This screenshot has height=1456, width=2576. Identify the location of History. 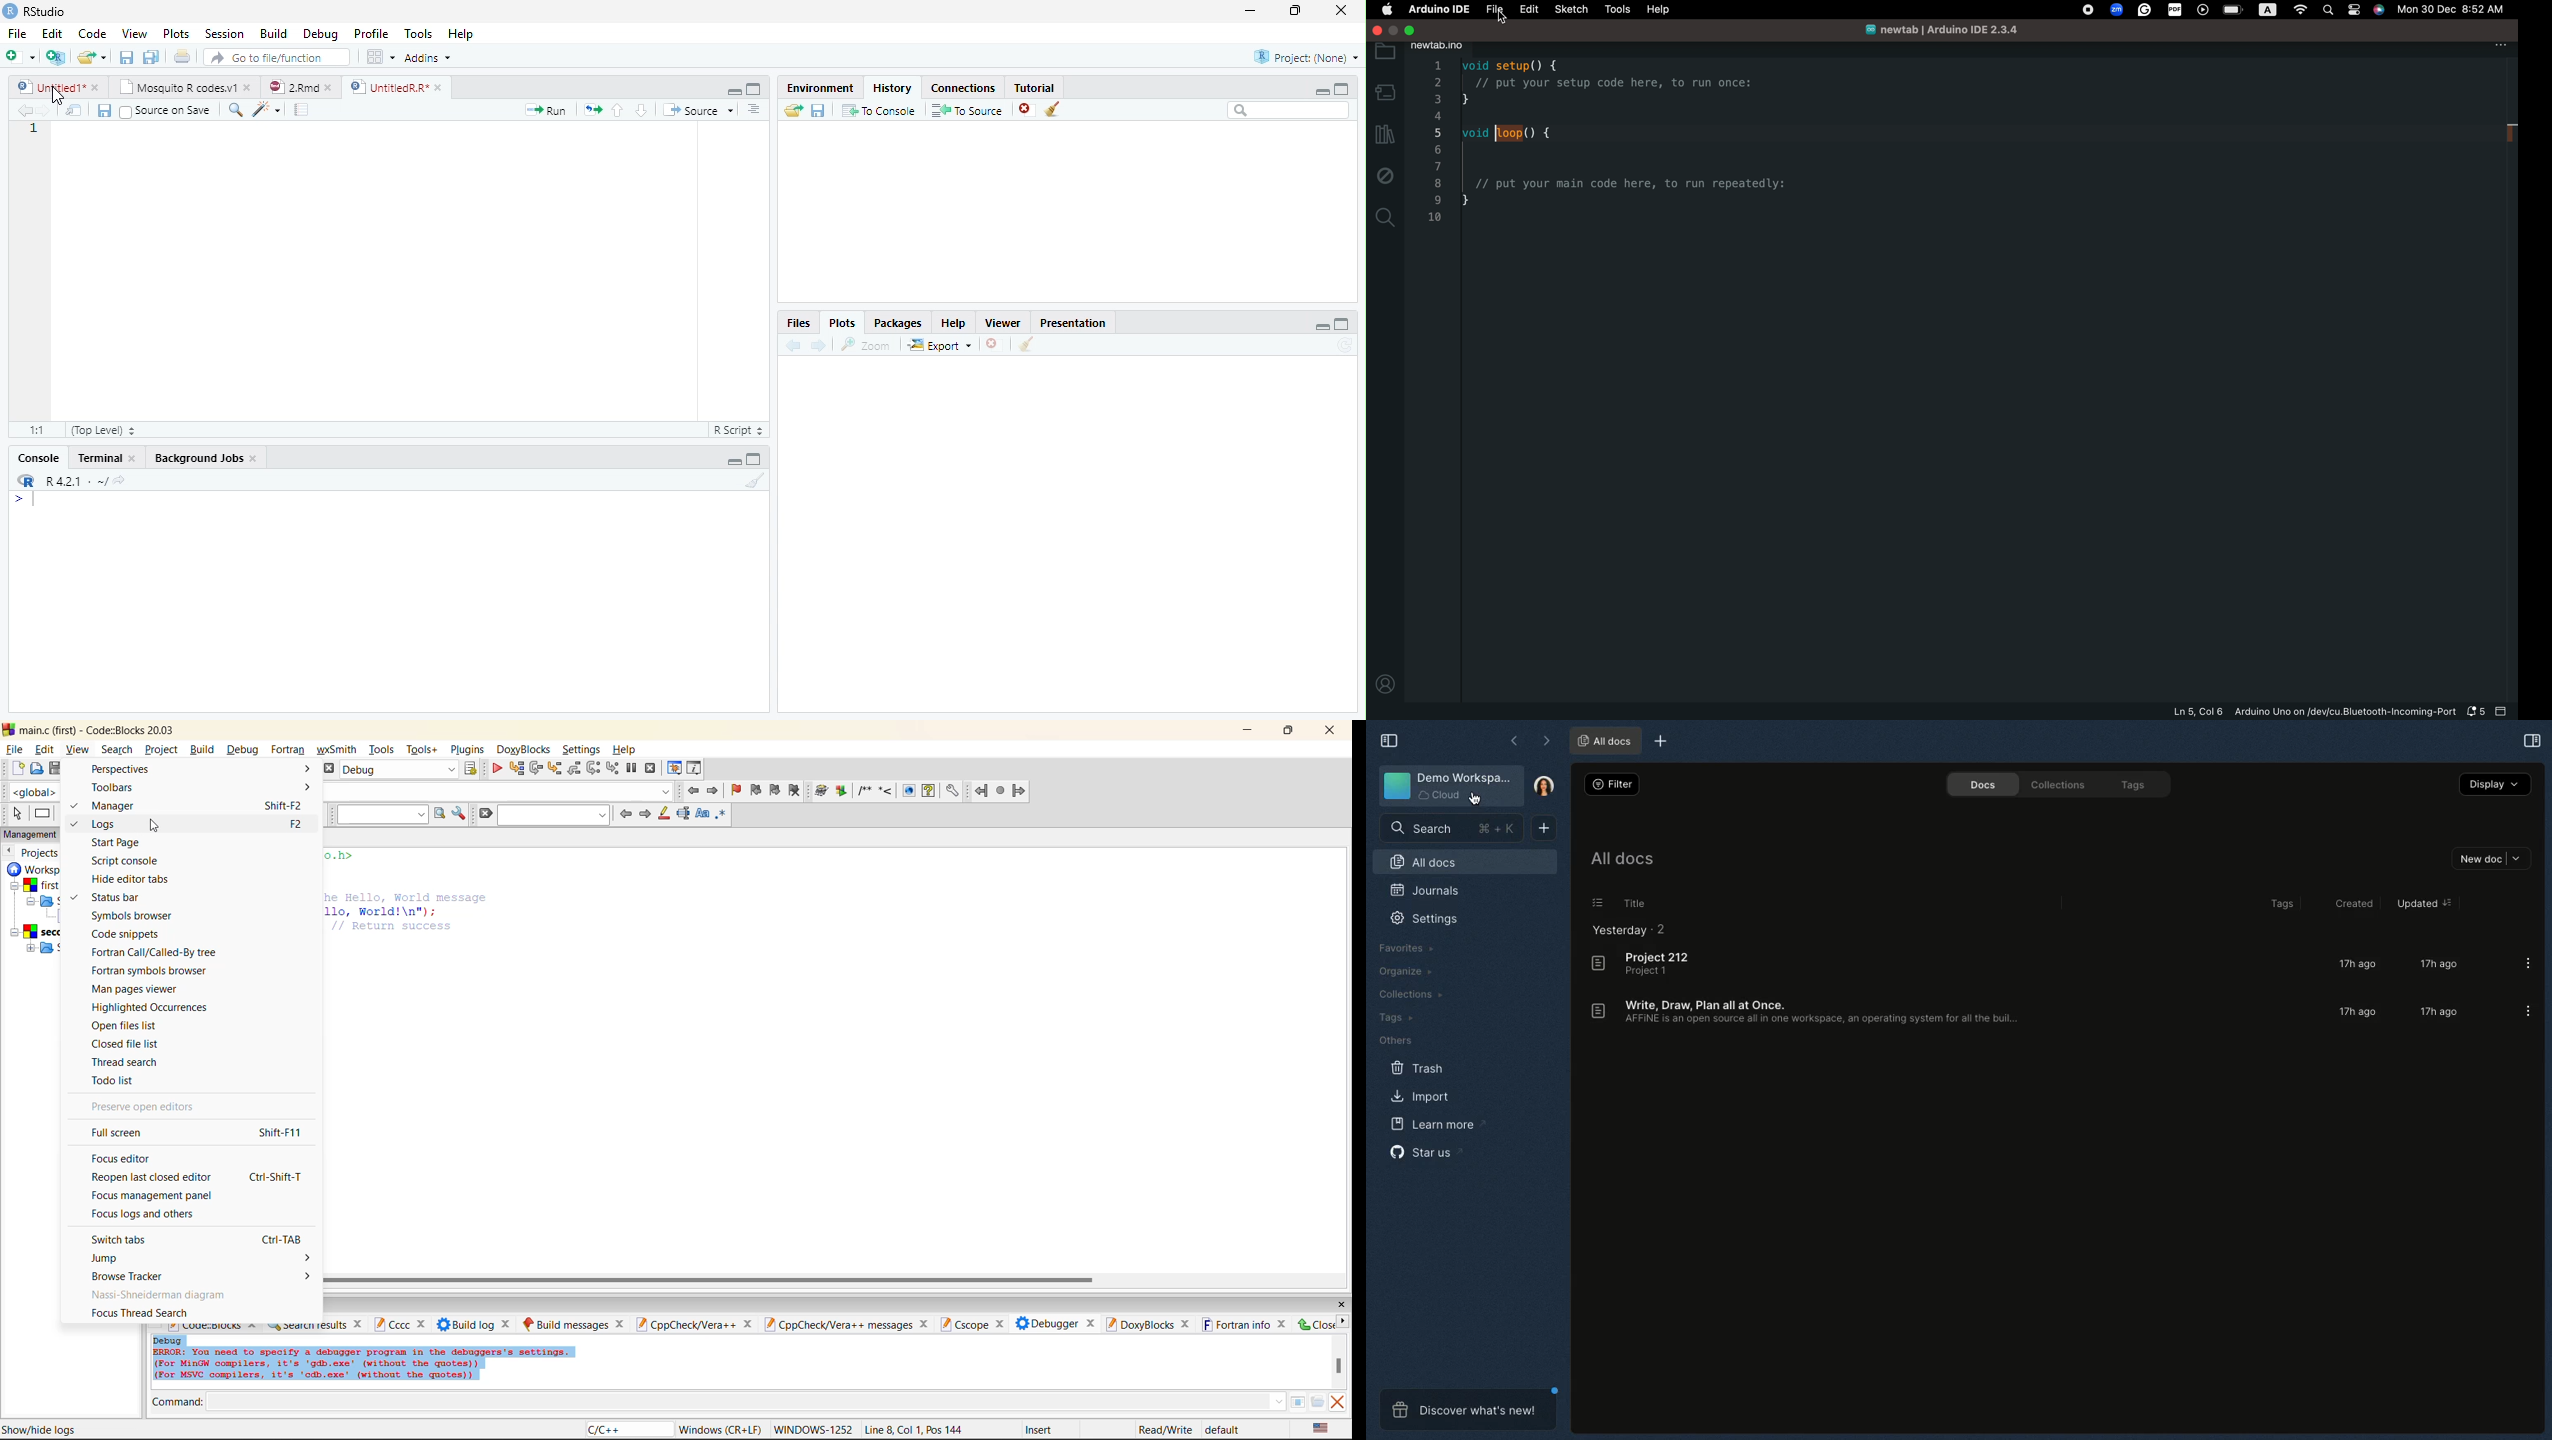
(893, 87).